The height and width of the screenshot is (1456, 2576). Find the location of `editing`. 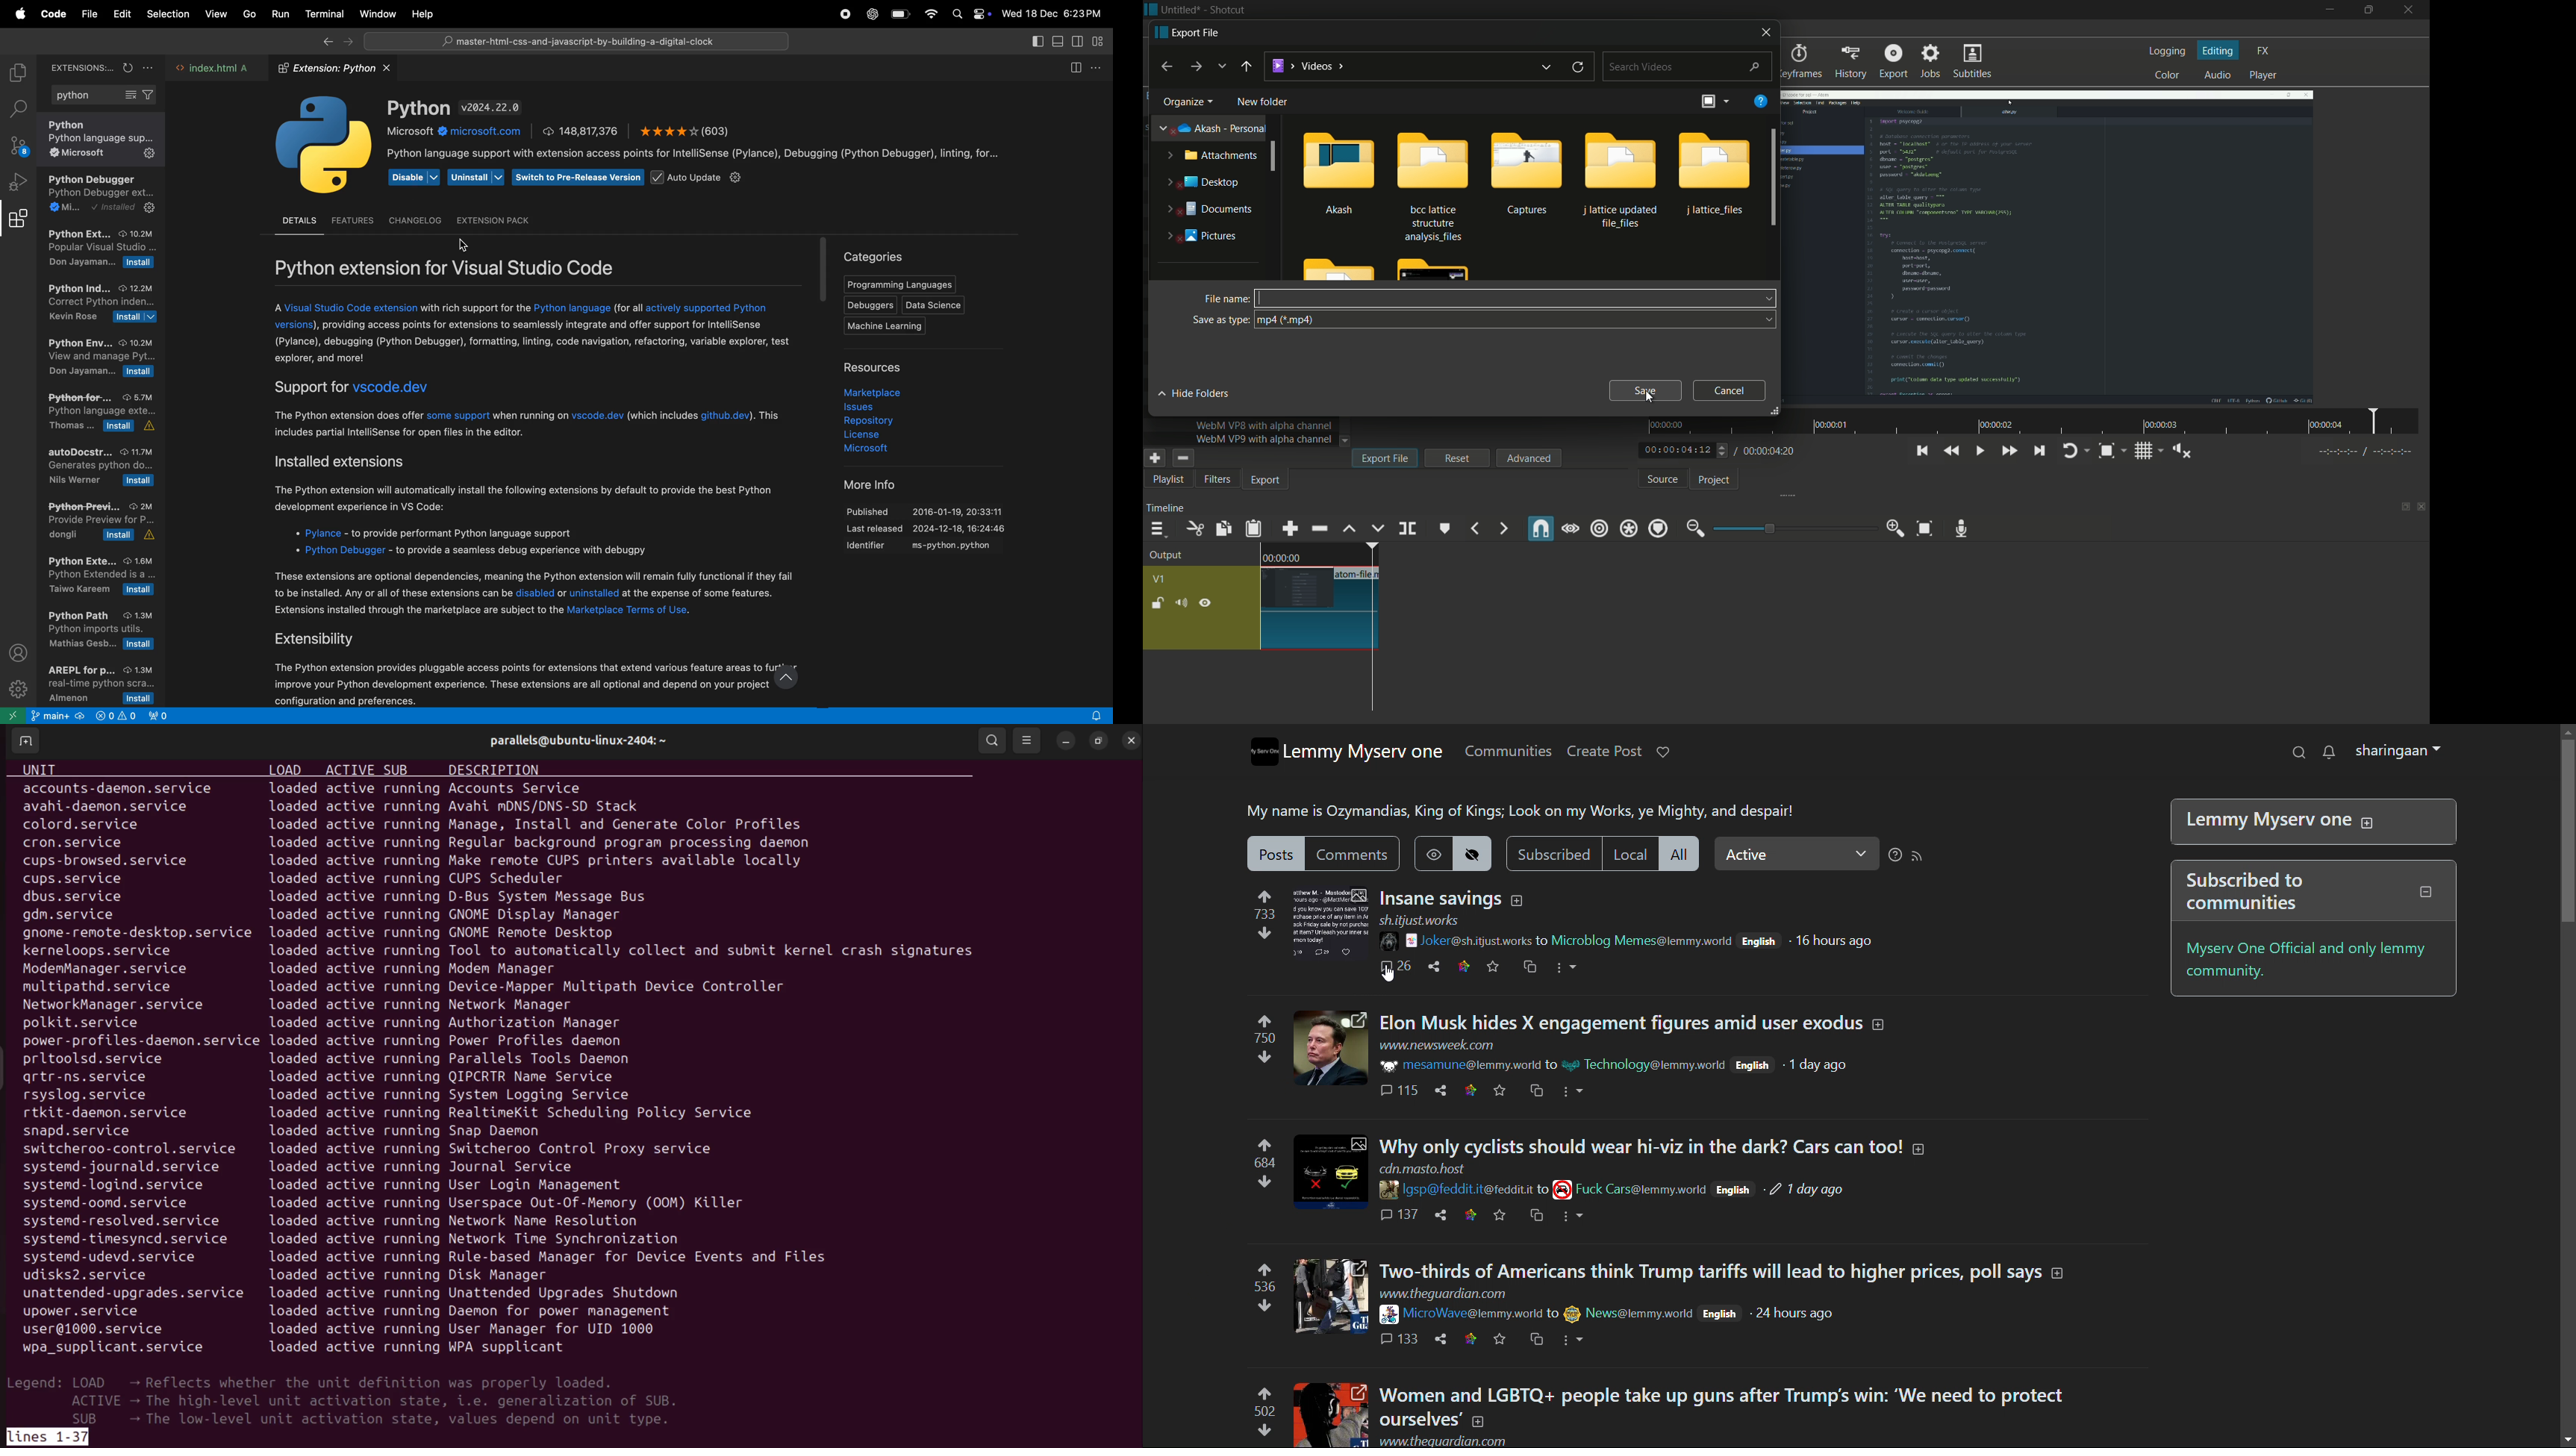

editing is located at coordinates (2220, 51).